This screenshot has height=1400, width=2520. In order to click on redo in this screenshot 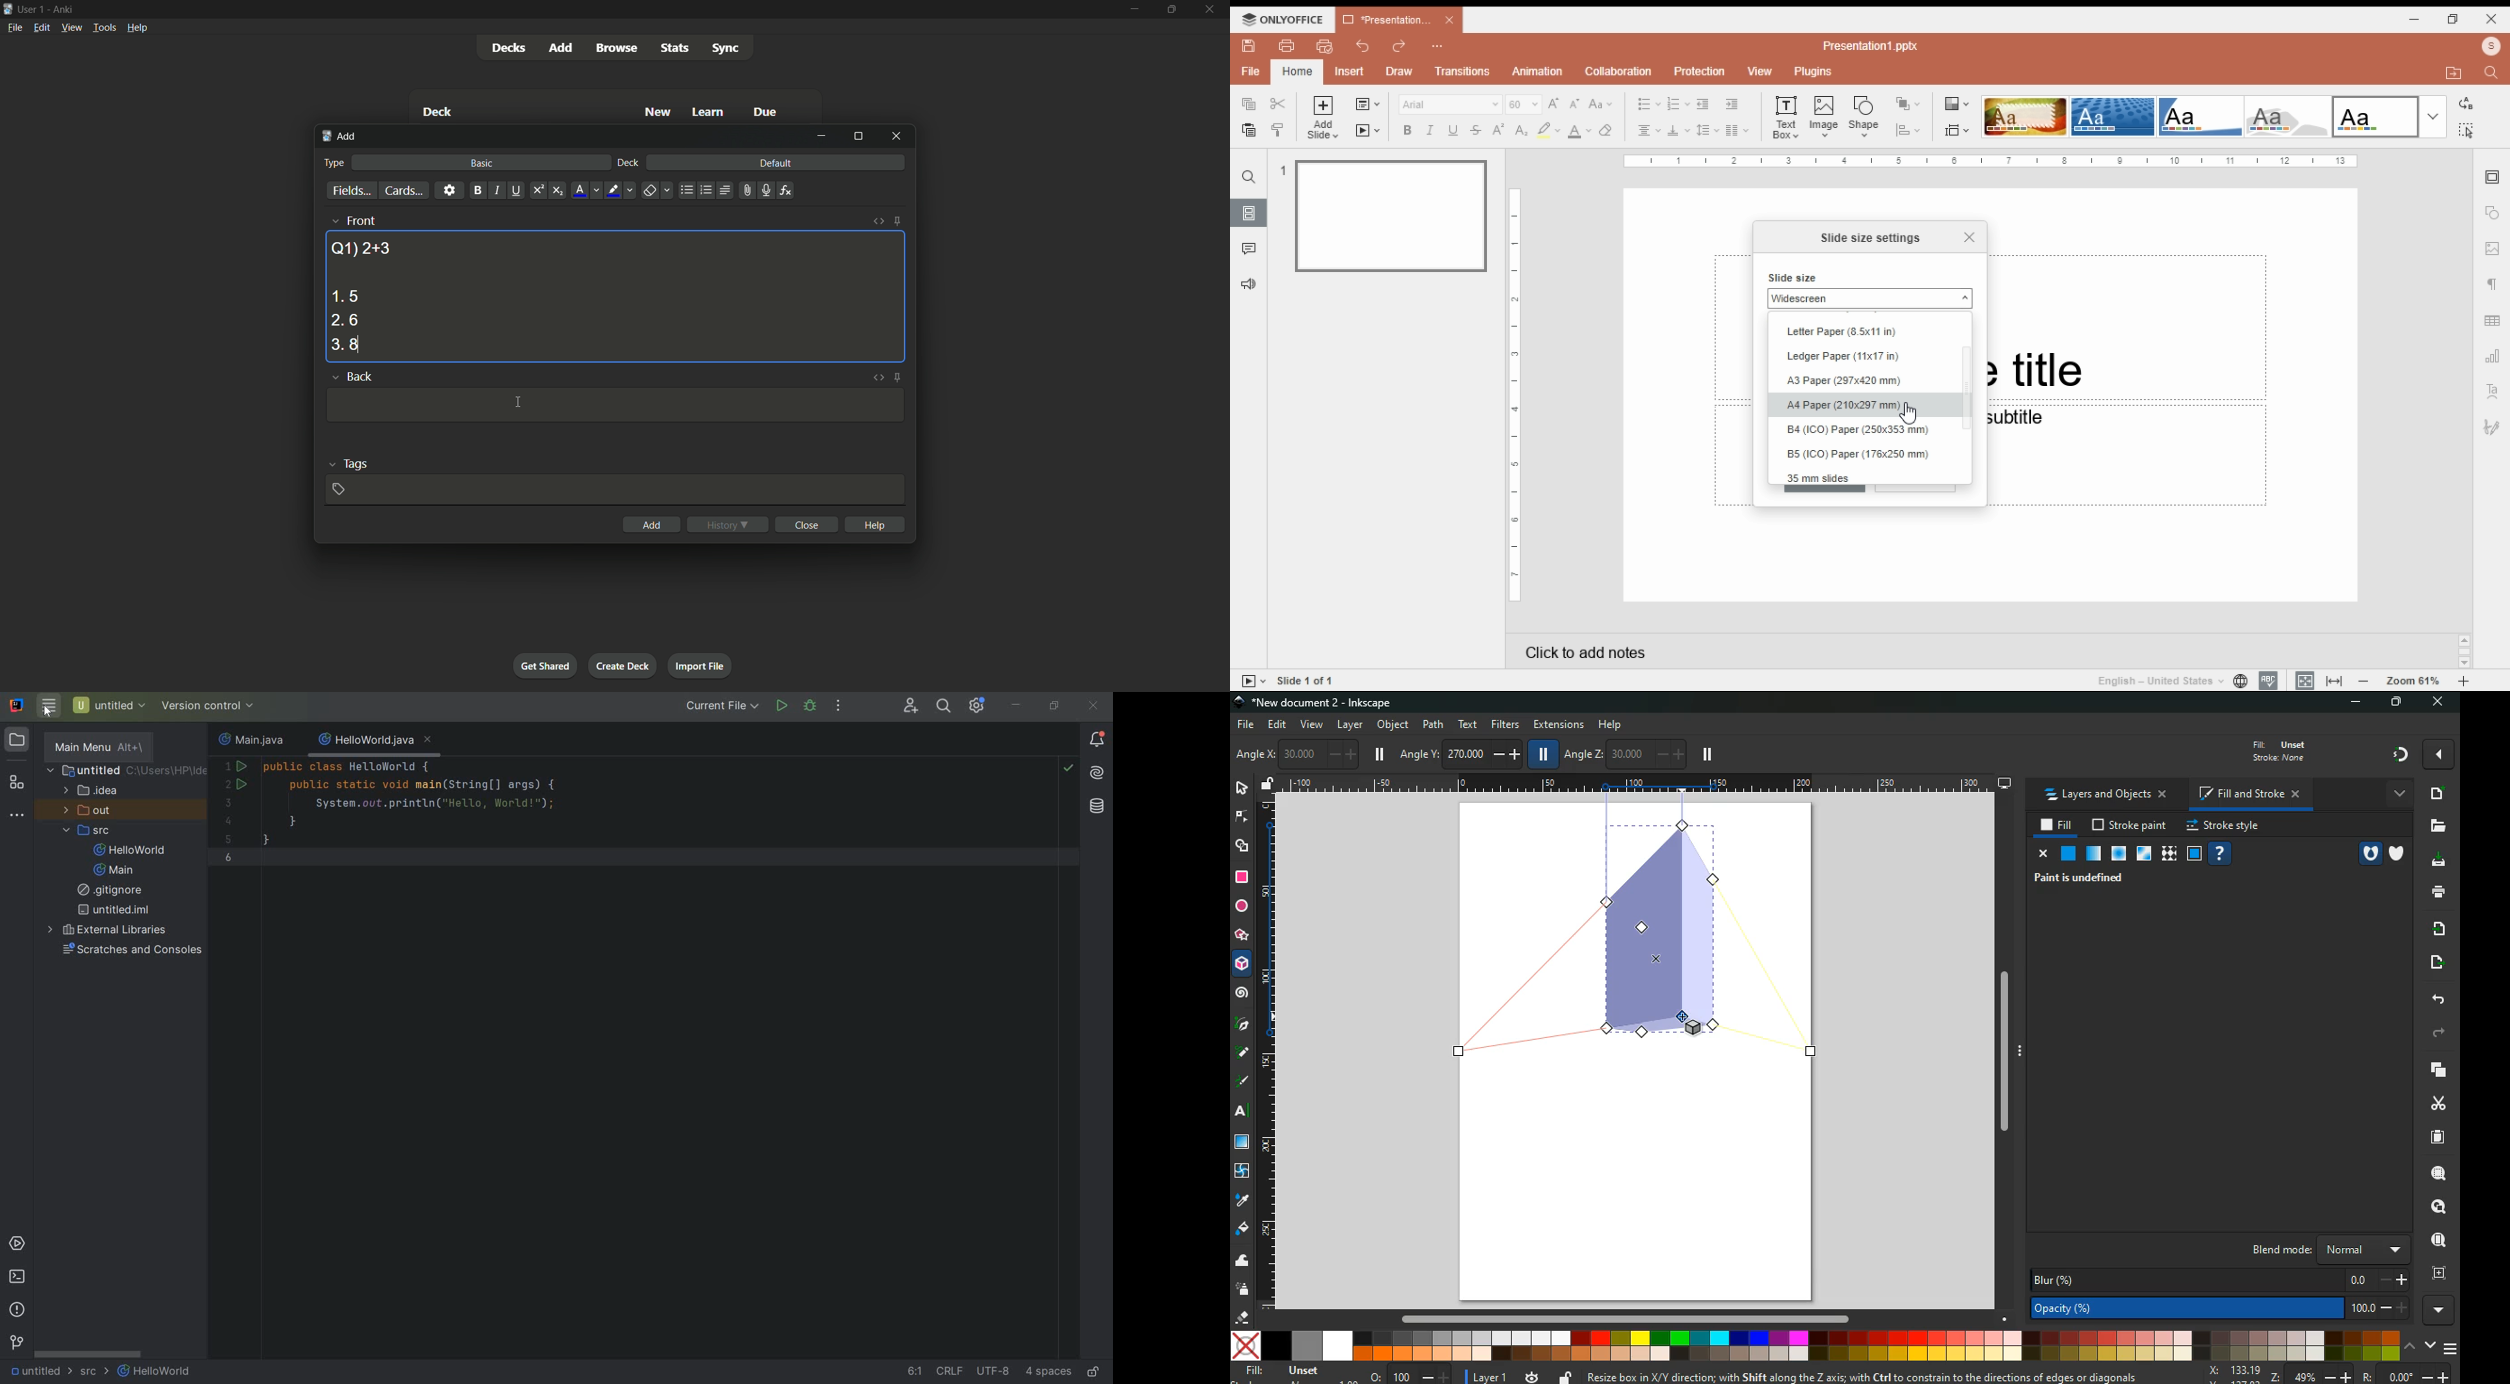, I will do `click(1400, 47)`.